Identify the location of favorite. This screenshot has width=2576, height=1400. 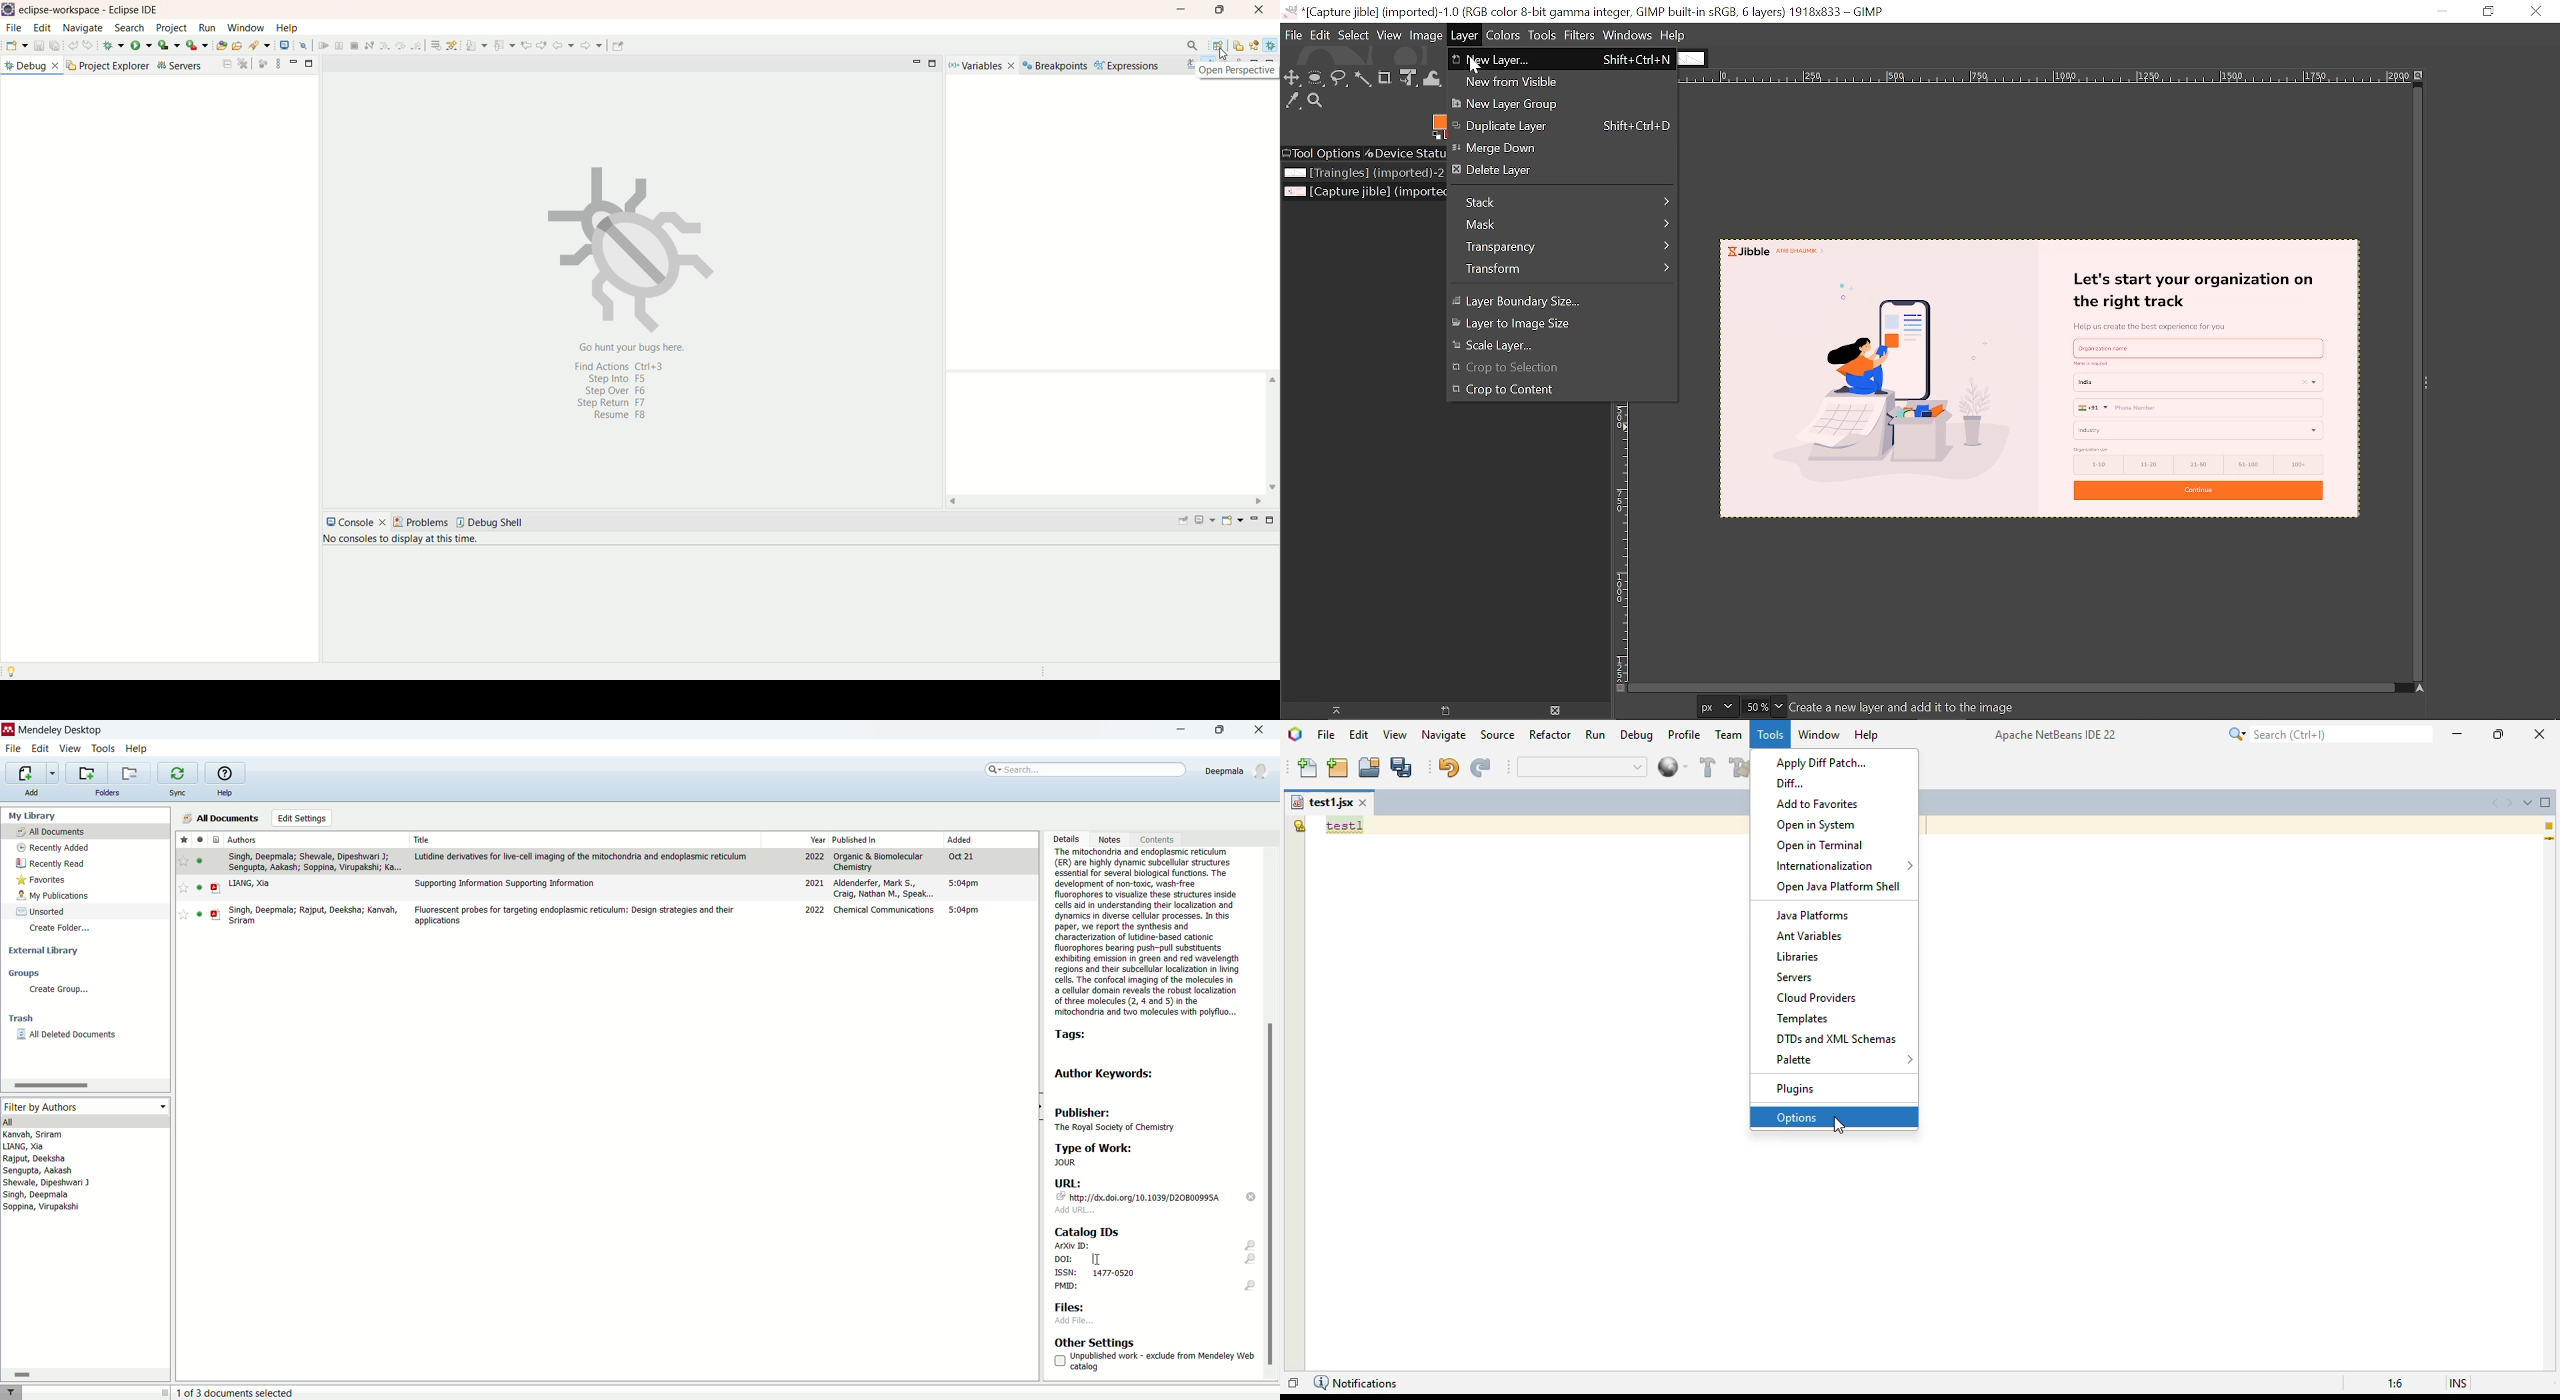
(184, 861).